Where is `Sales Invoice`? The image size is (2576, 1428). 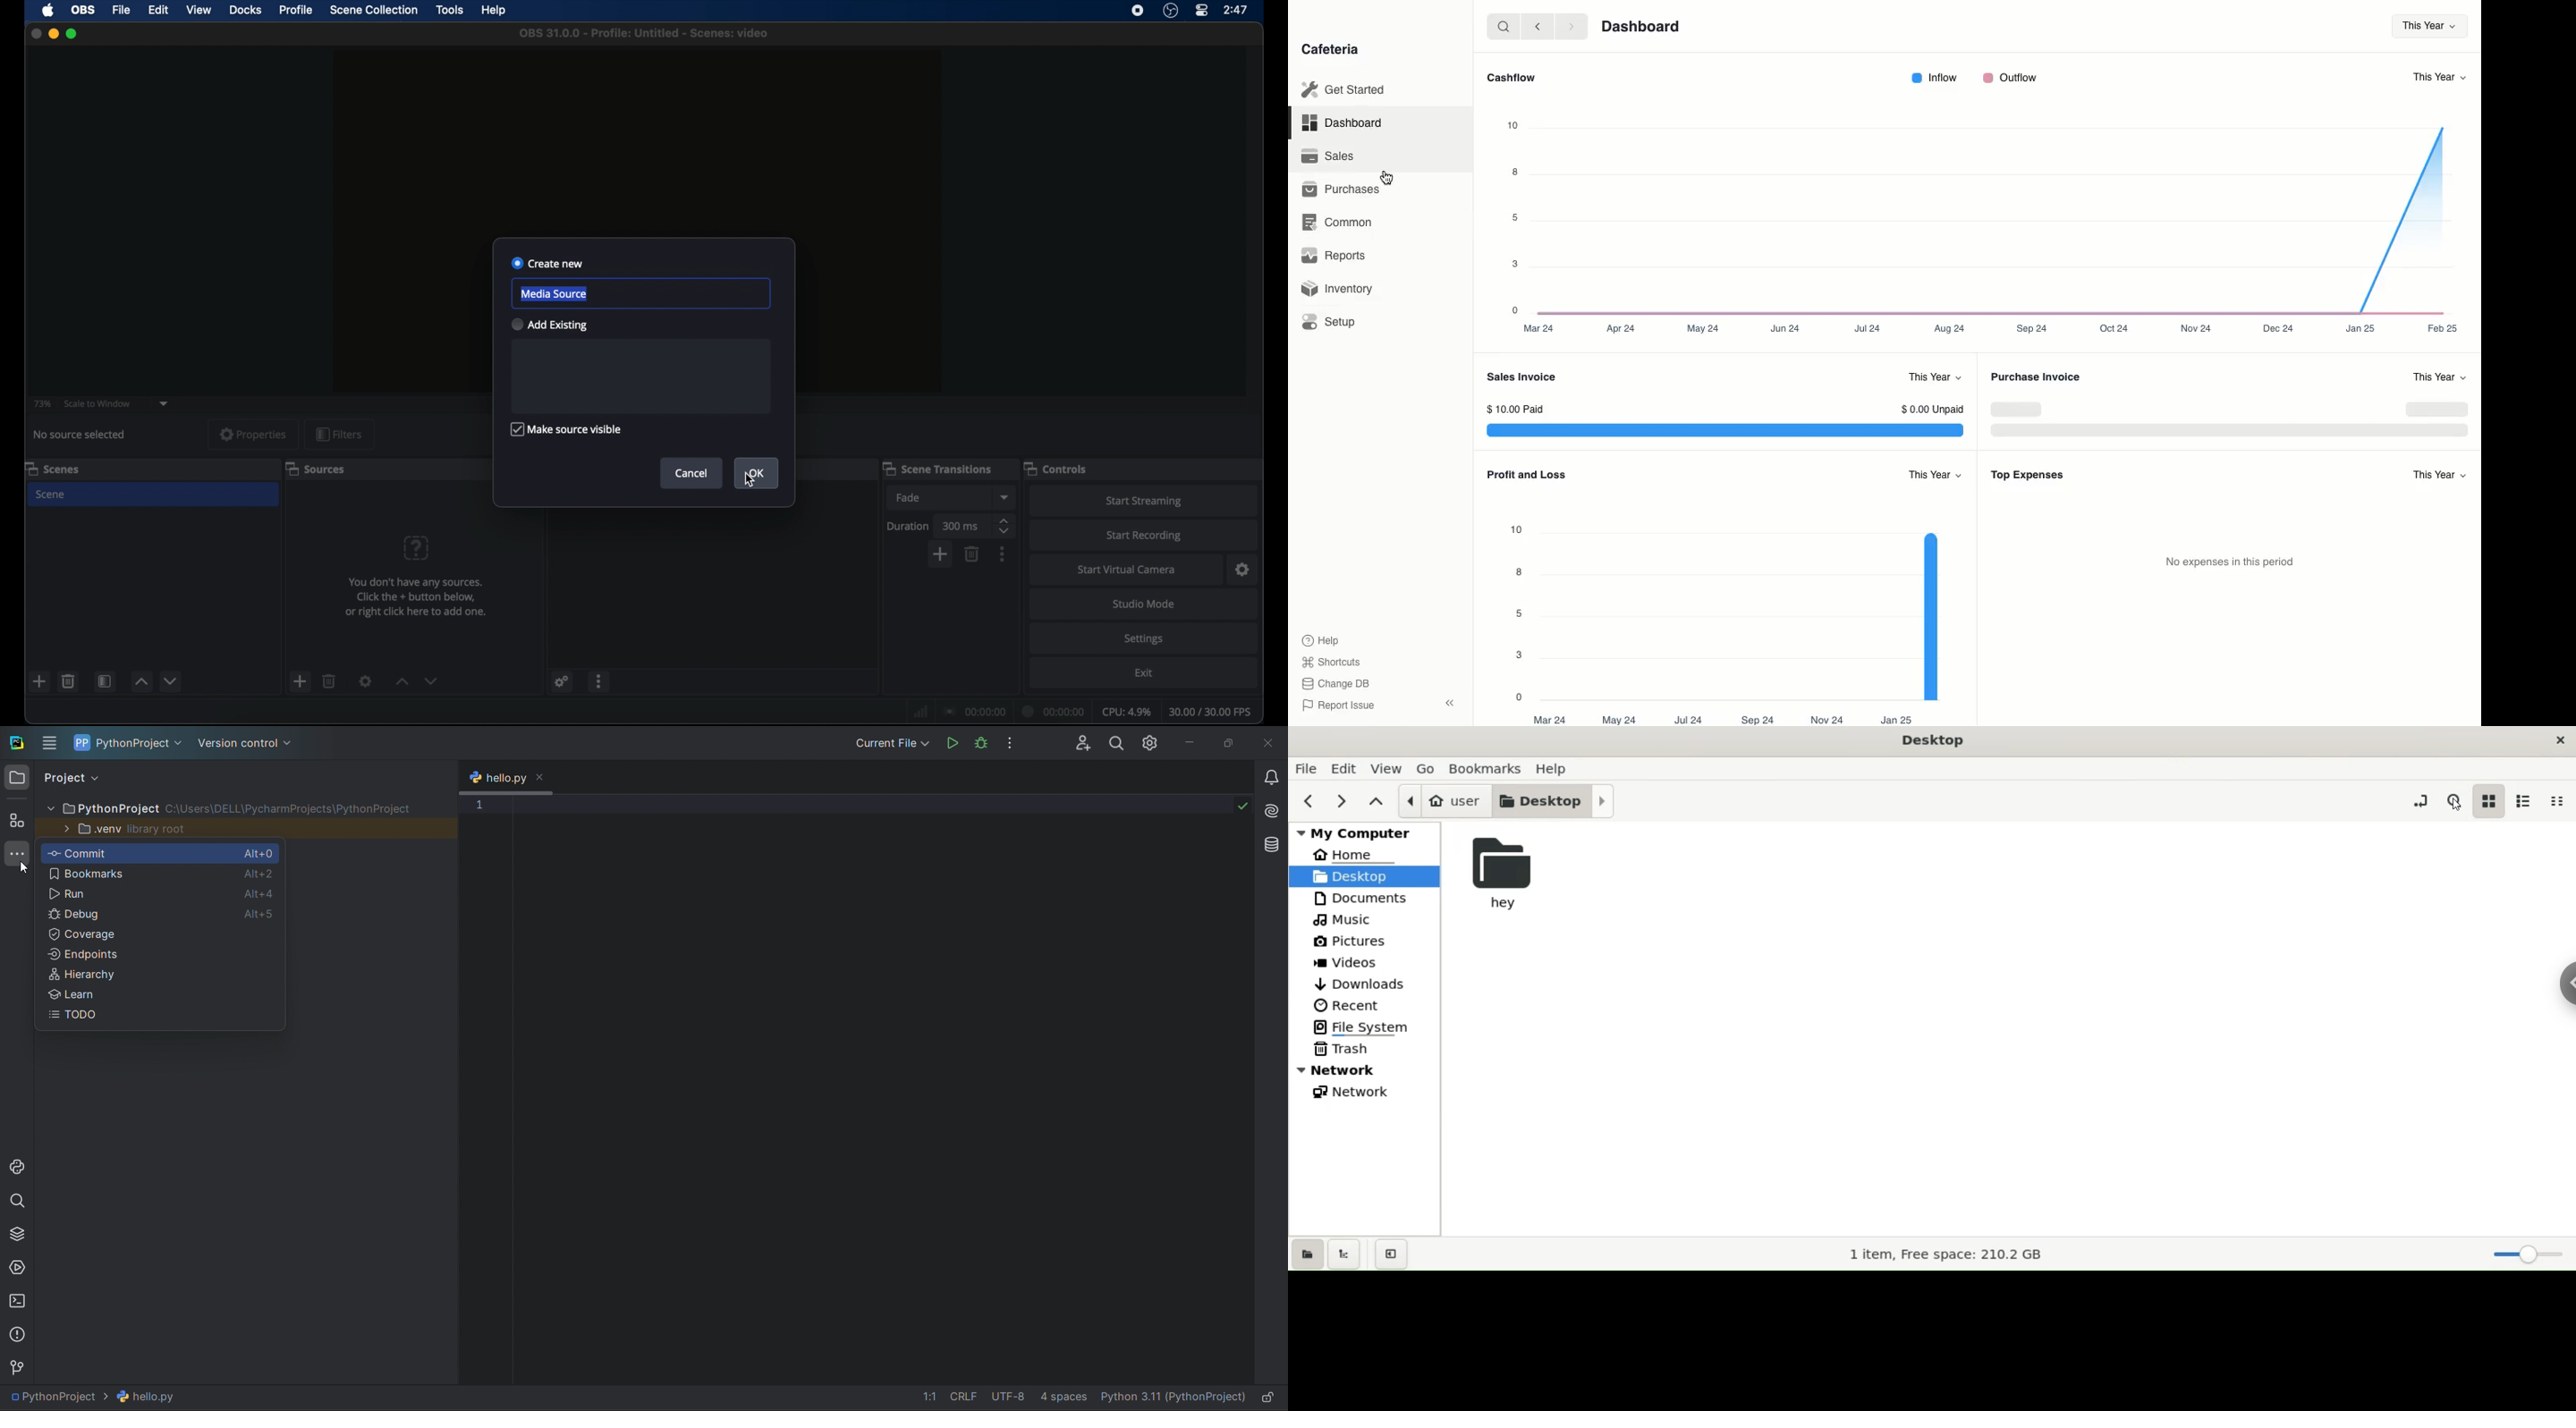
Sales Invoice is located at coordinates (1523, 375).